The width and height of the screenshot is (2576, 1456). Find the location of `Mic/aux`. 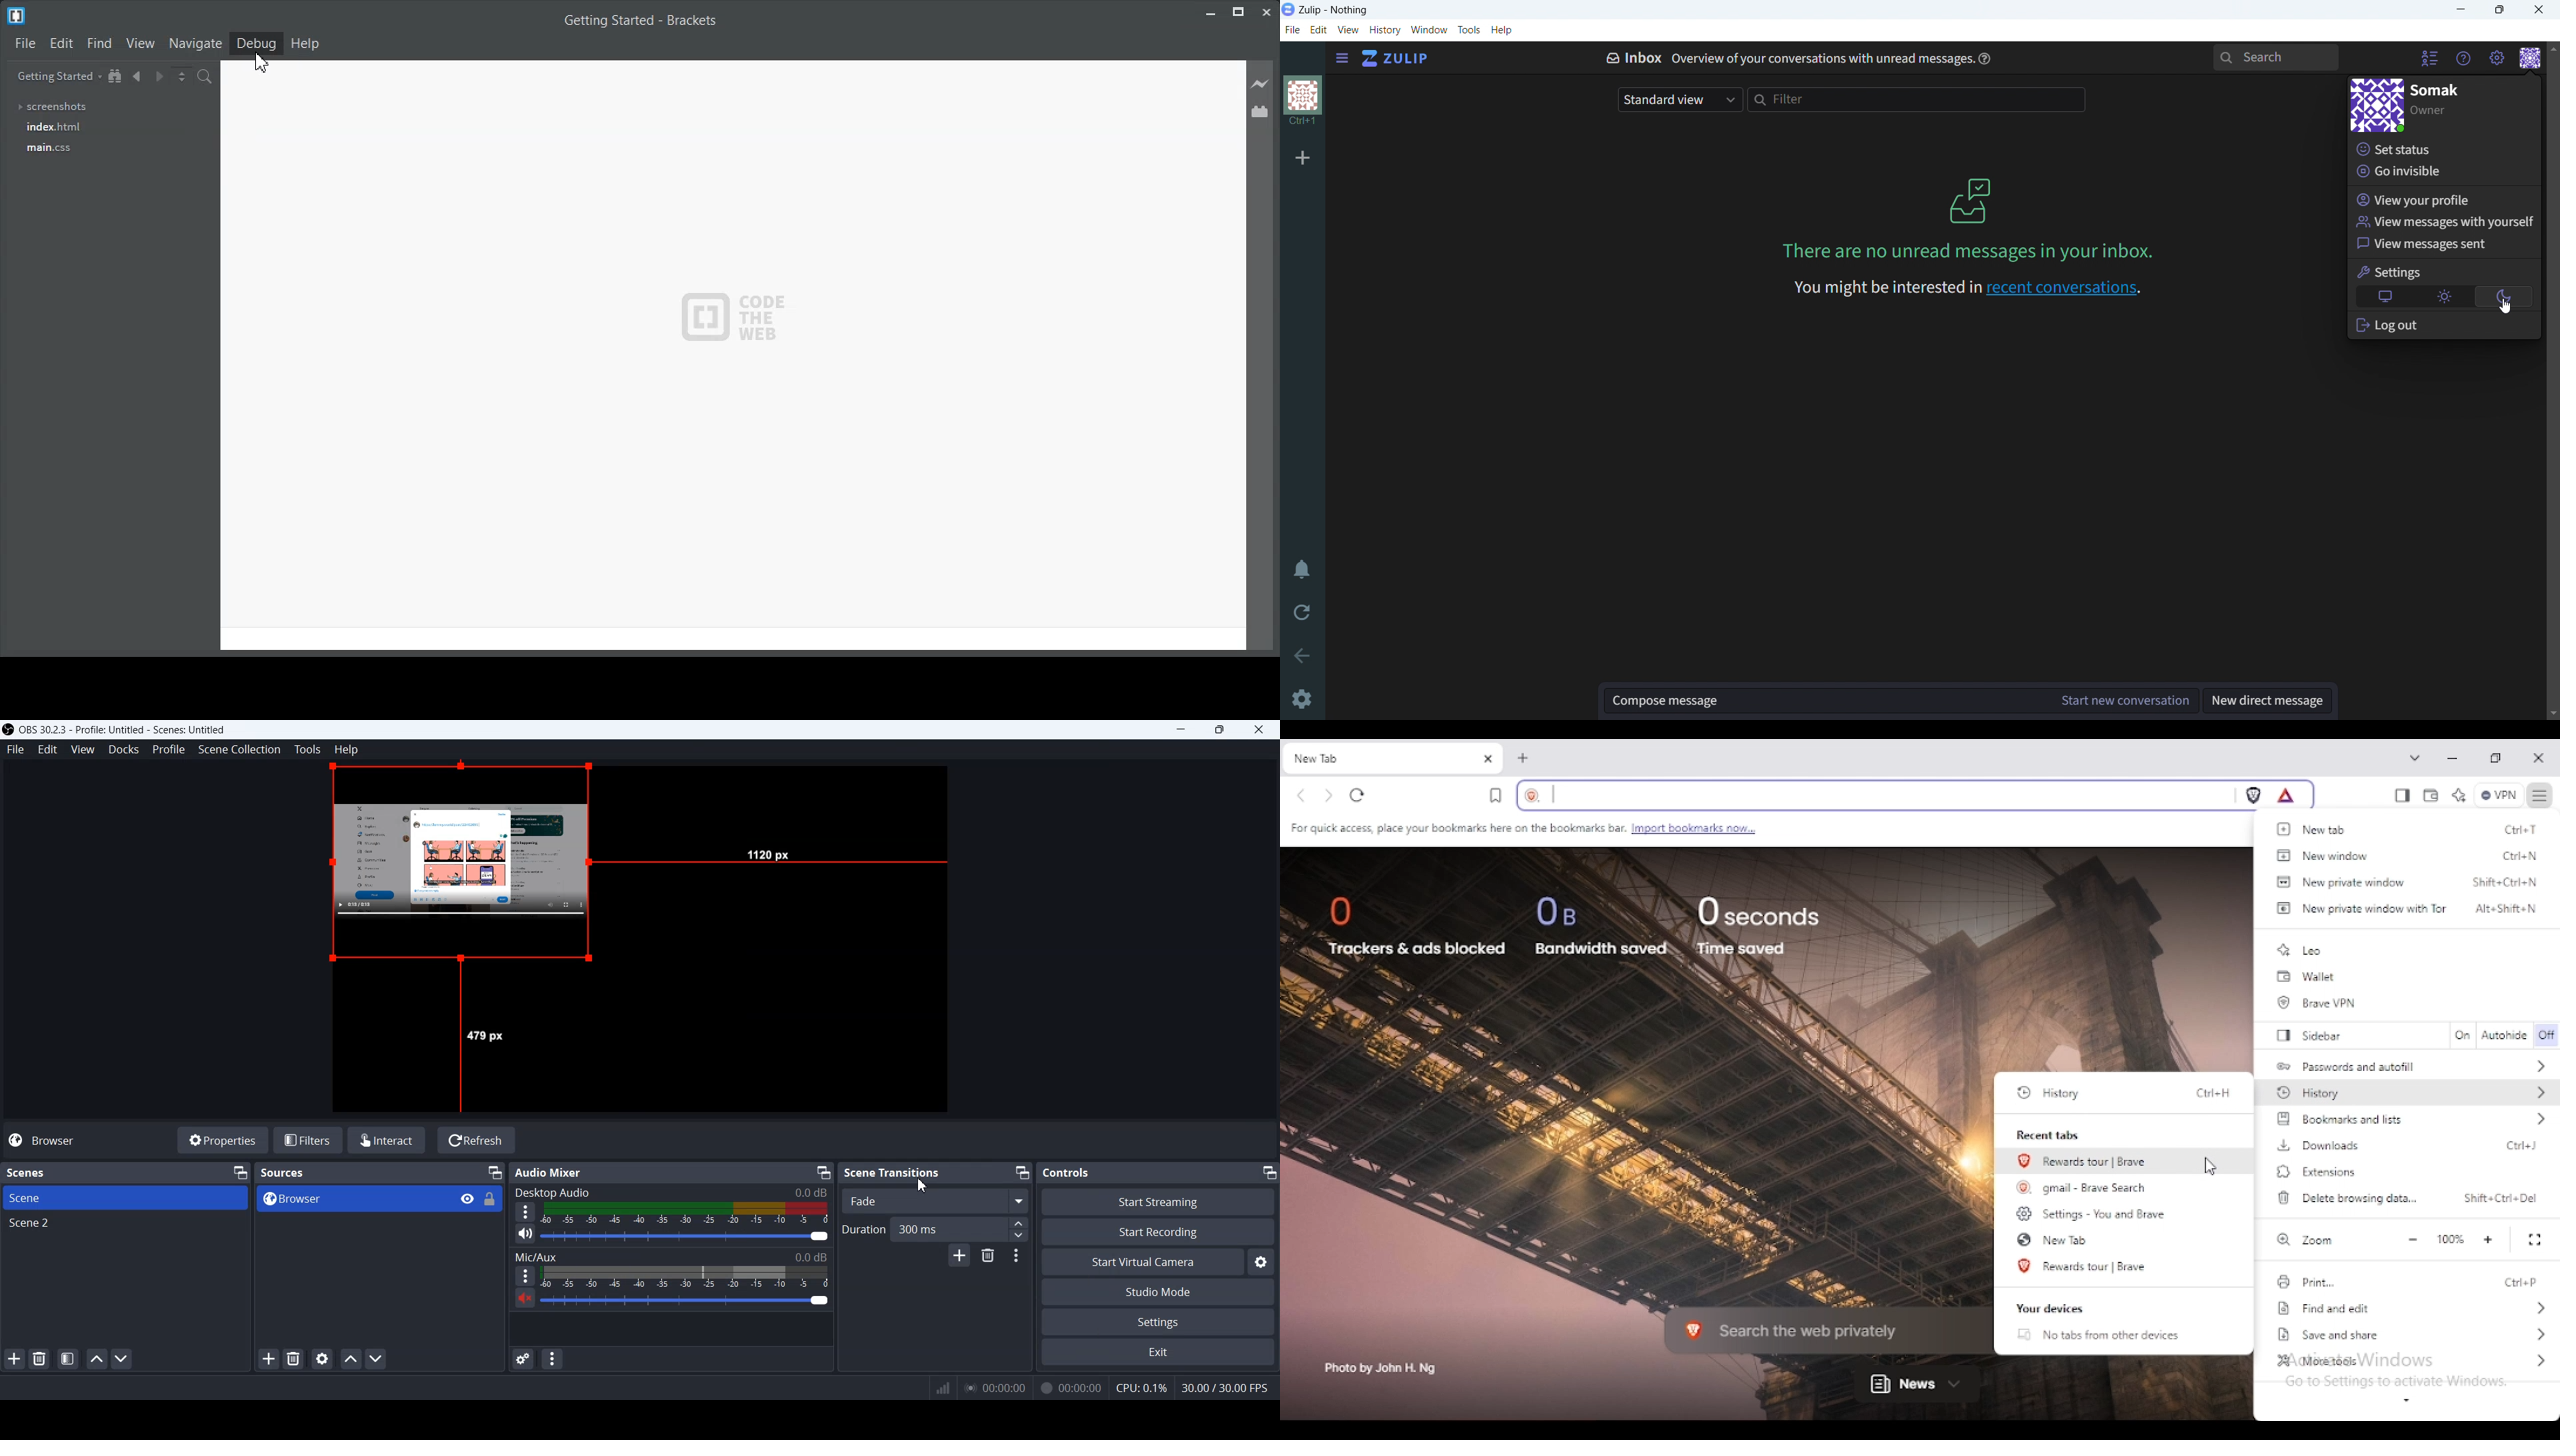

Mic/aux is located at coordinates (672, 1255).